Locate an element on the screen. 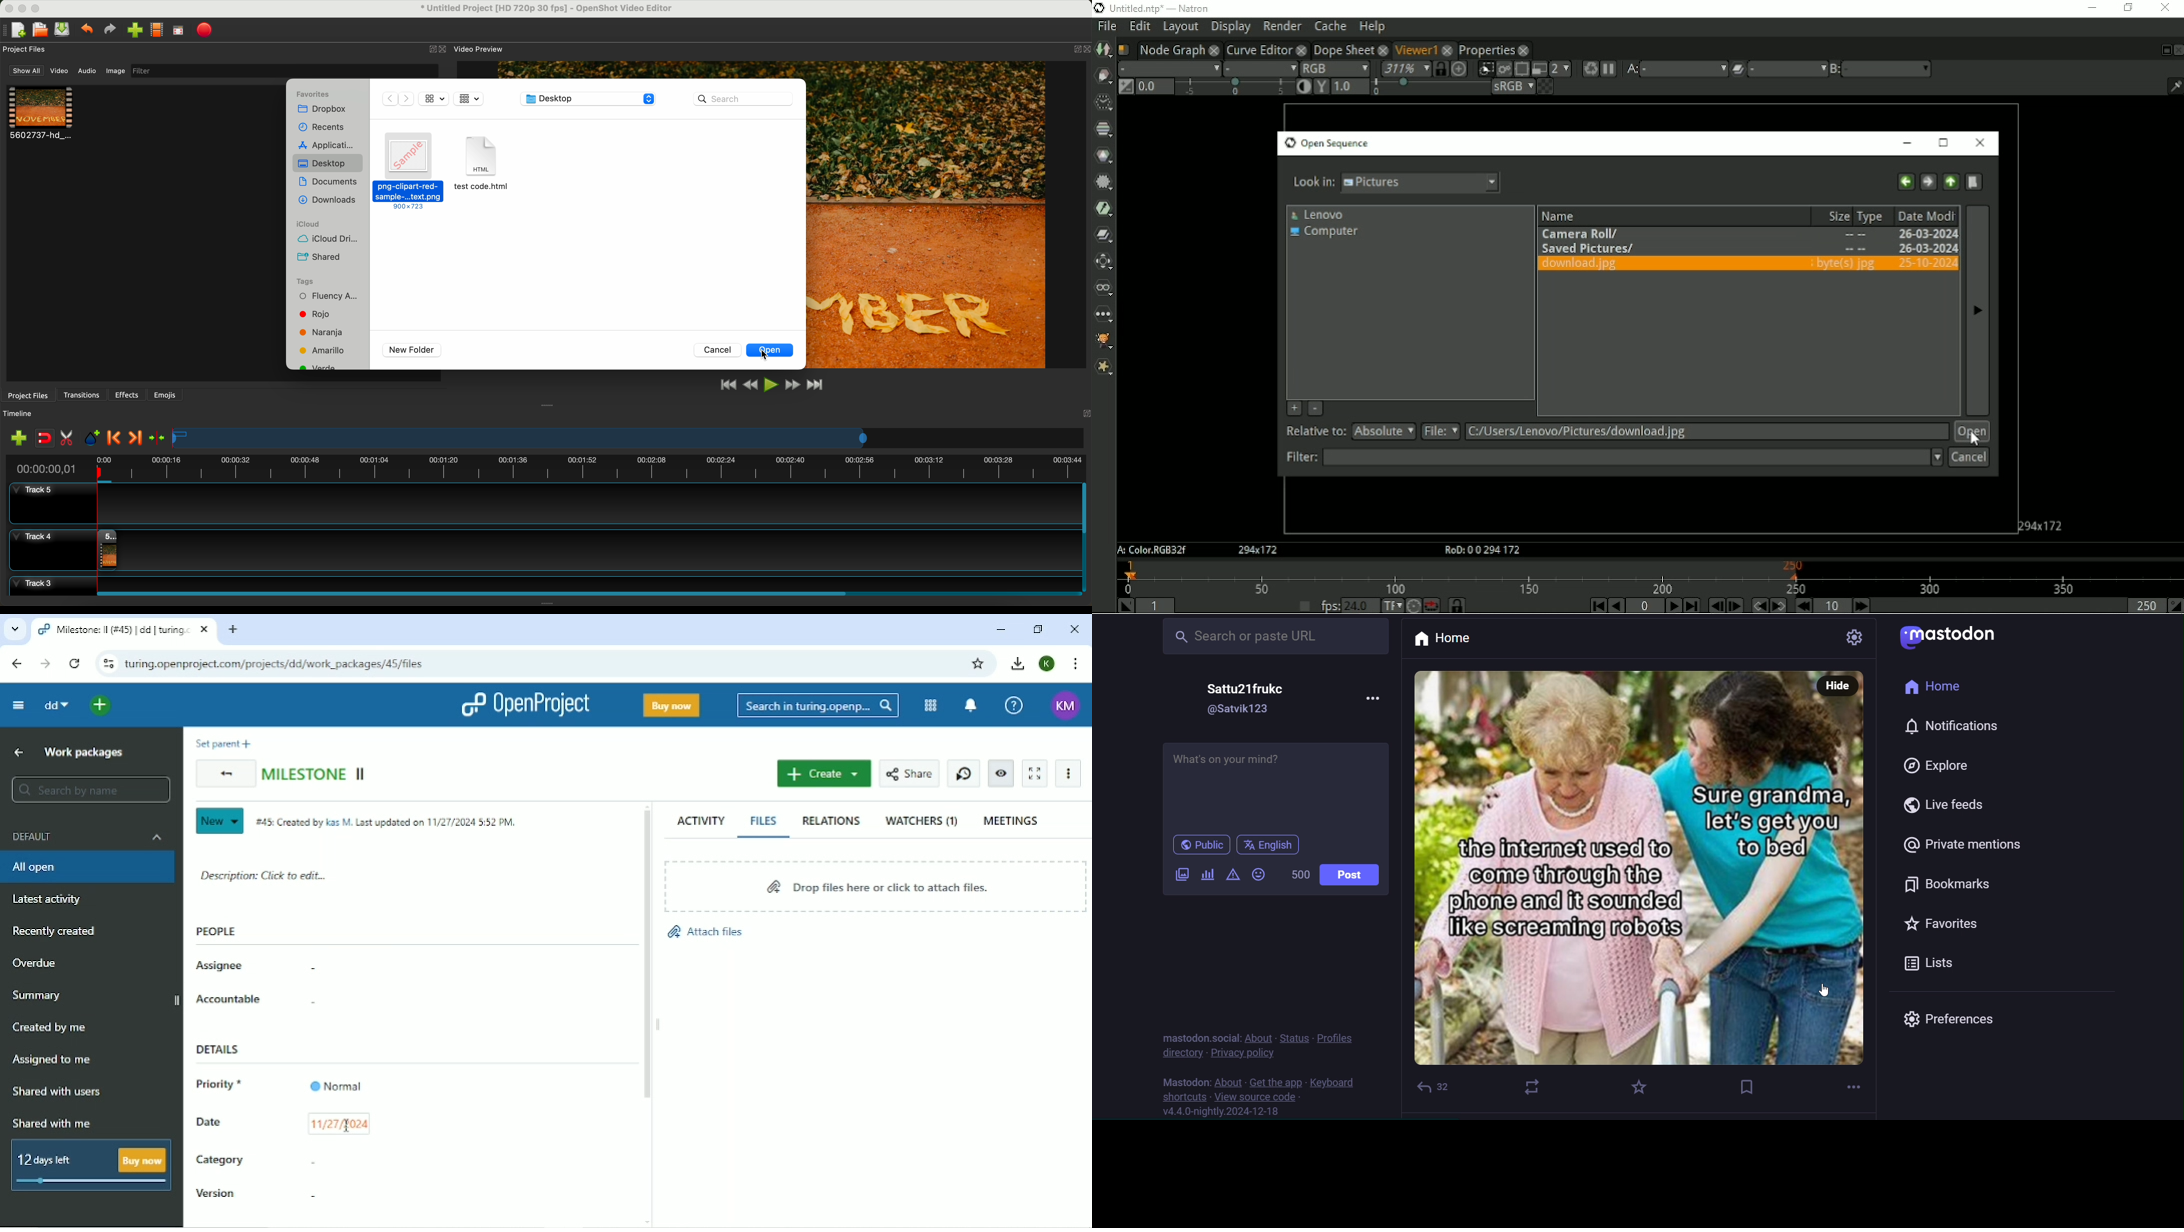  More actions is located at coordinates (1069, 773).